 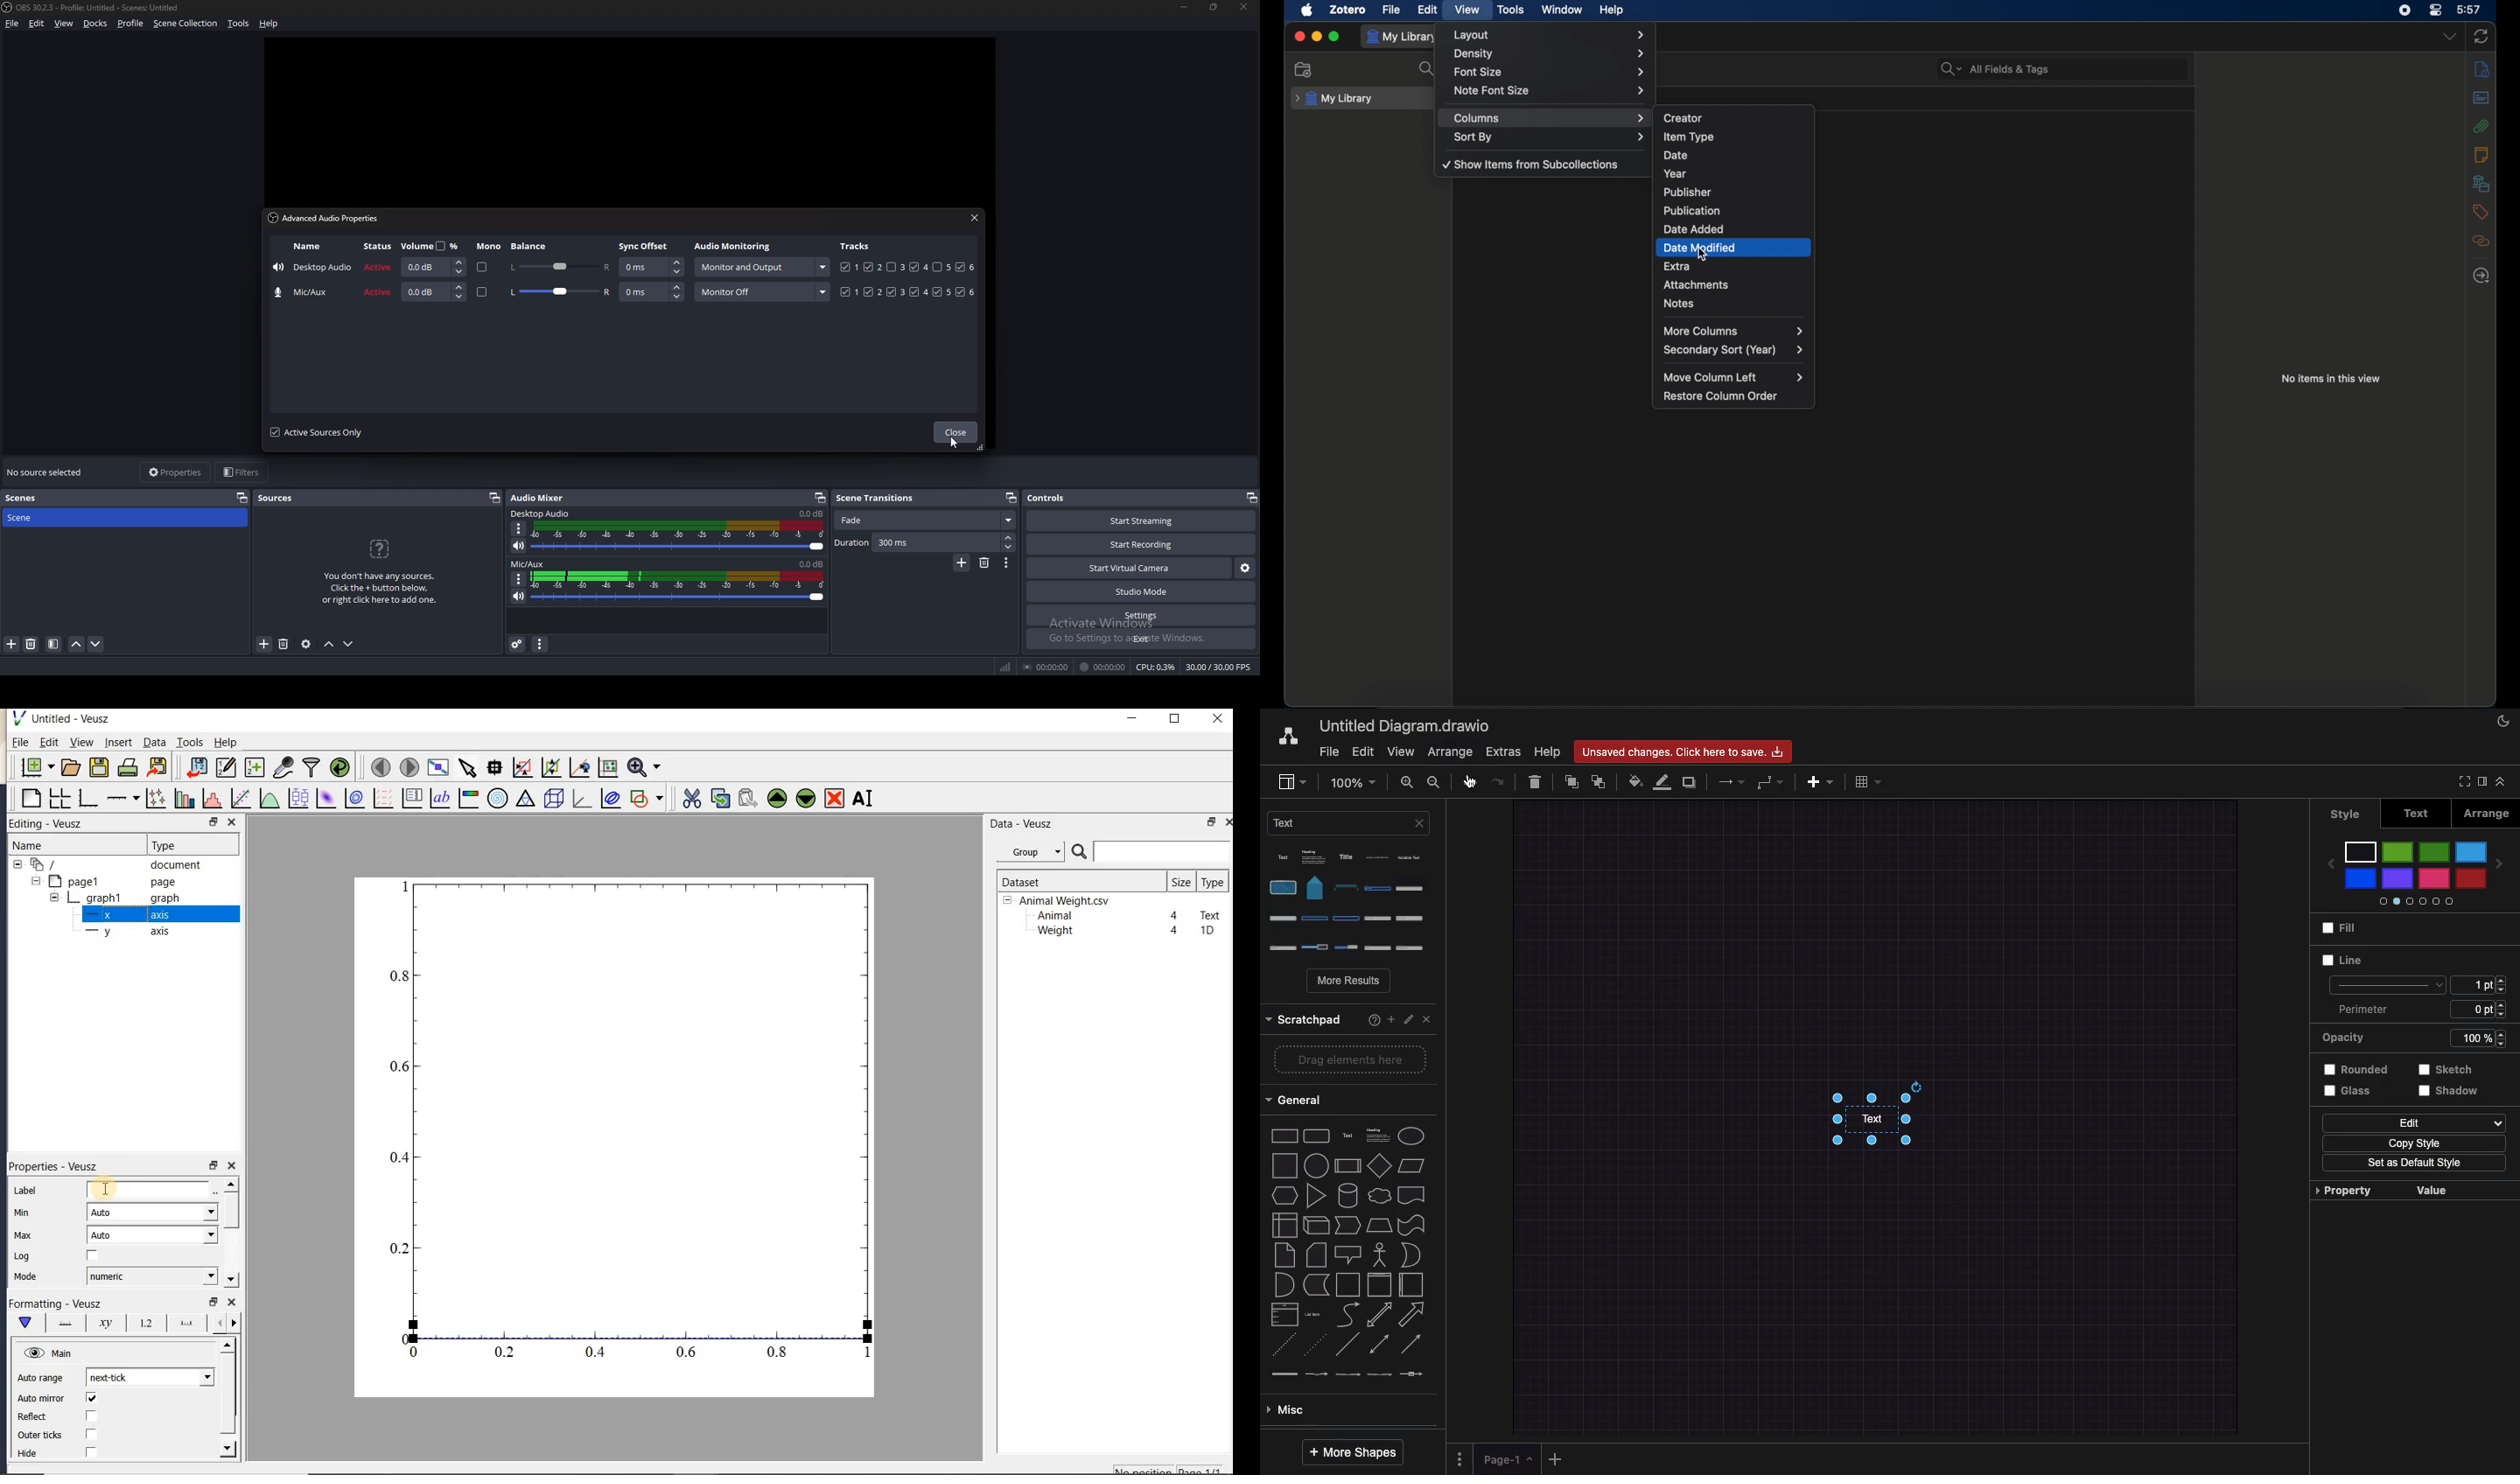 I want to click on maximize, so click(x=1335, y=37).